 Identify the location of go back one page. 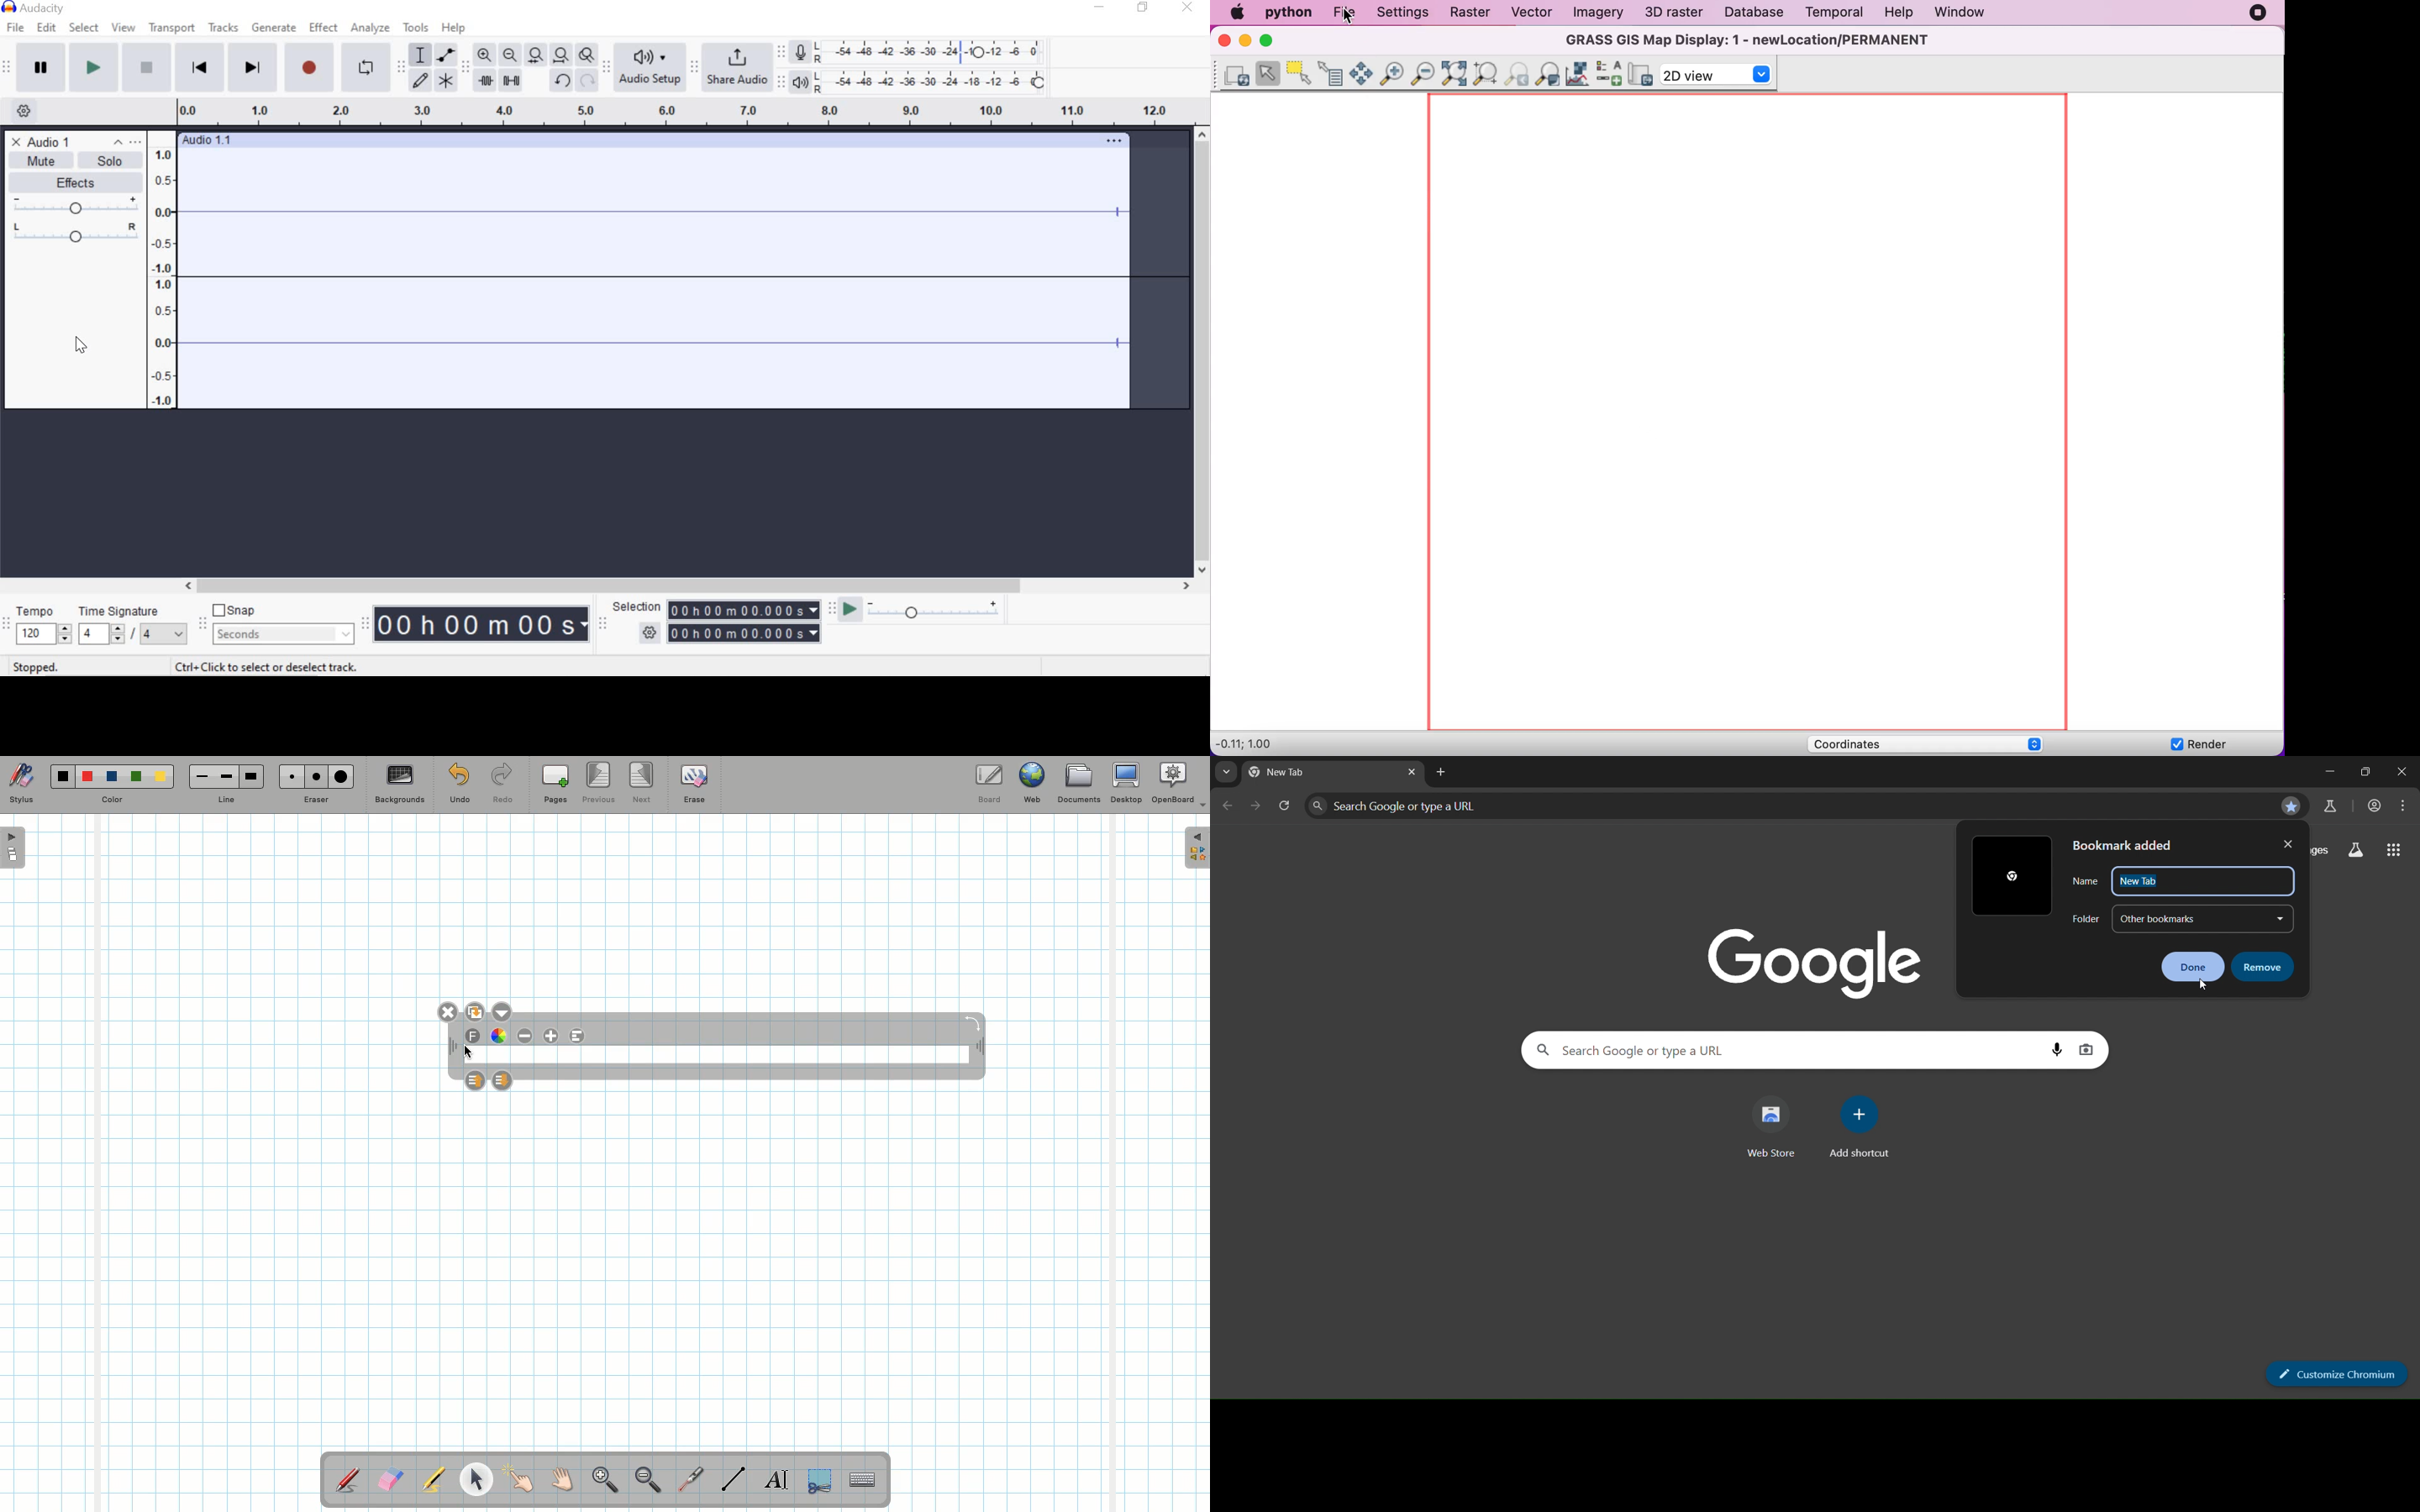
(1228, 806).